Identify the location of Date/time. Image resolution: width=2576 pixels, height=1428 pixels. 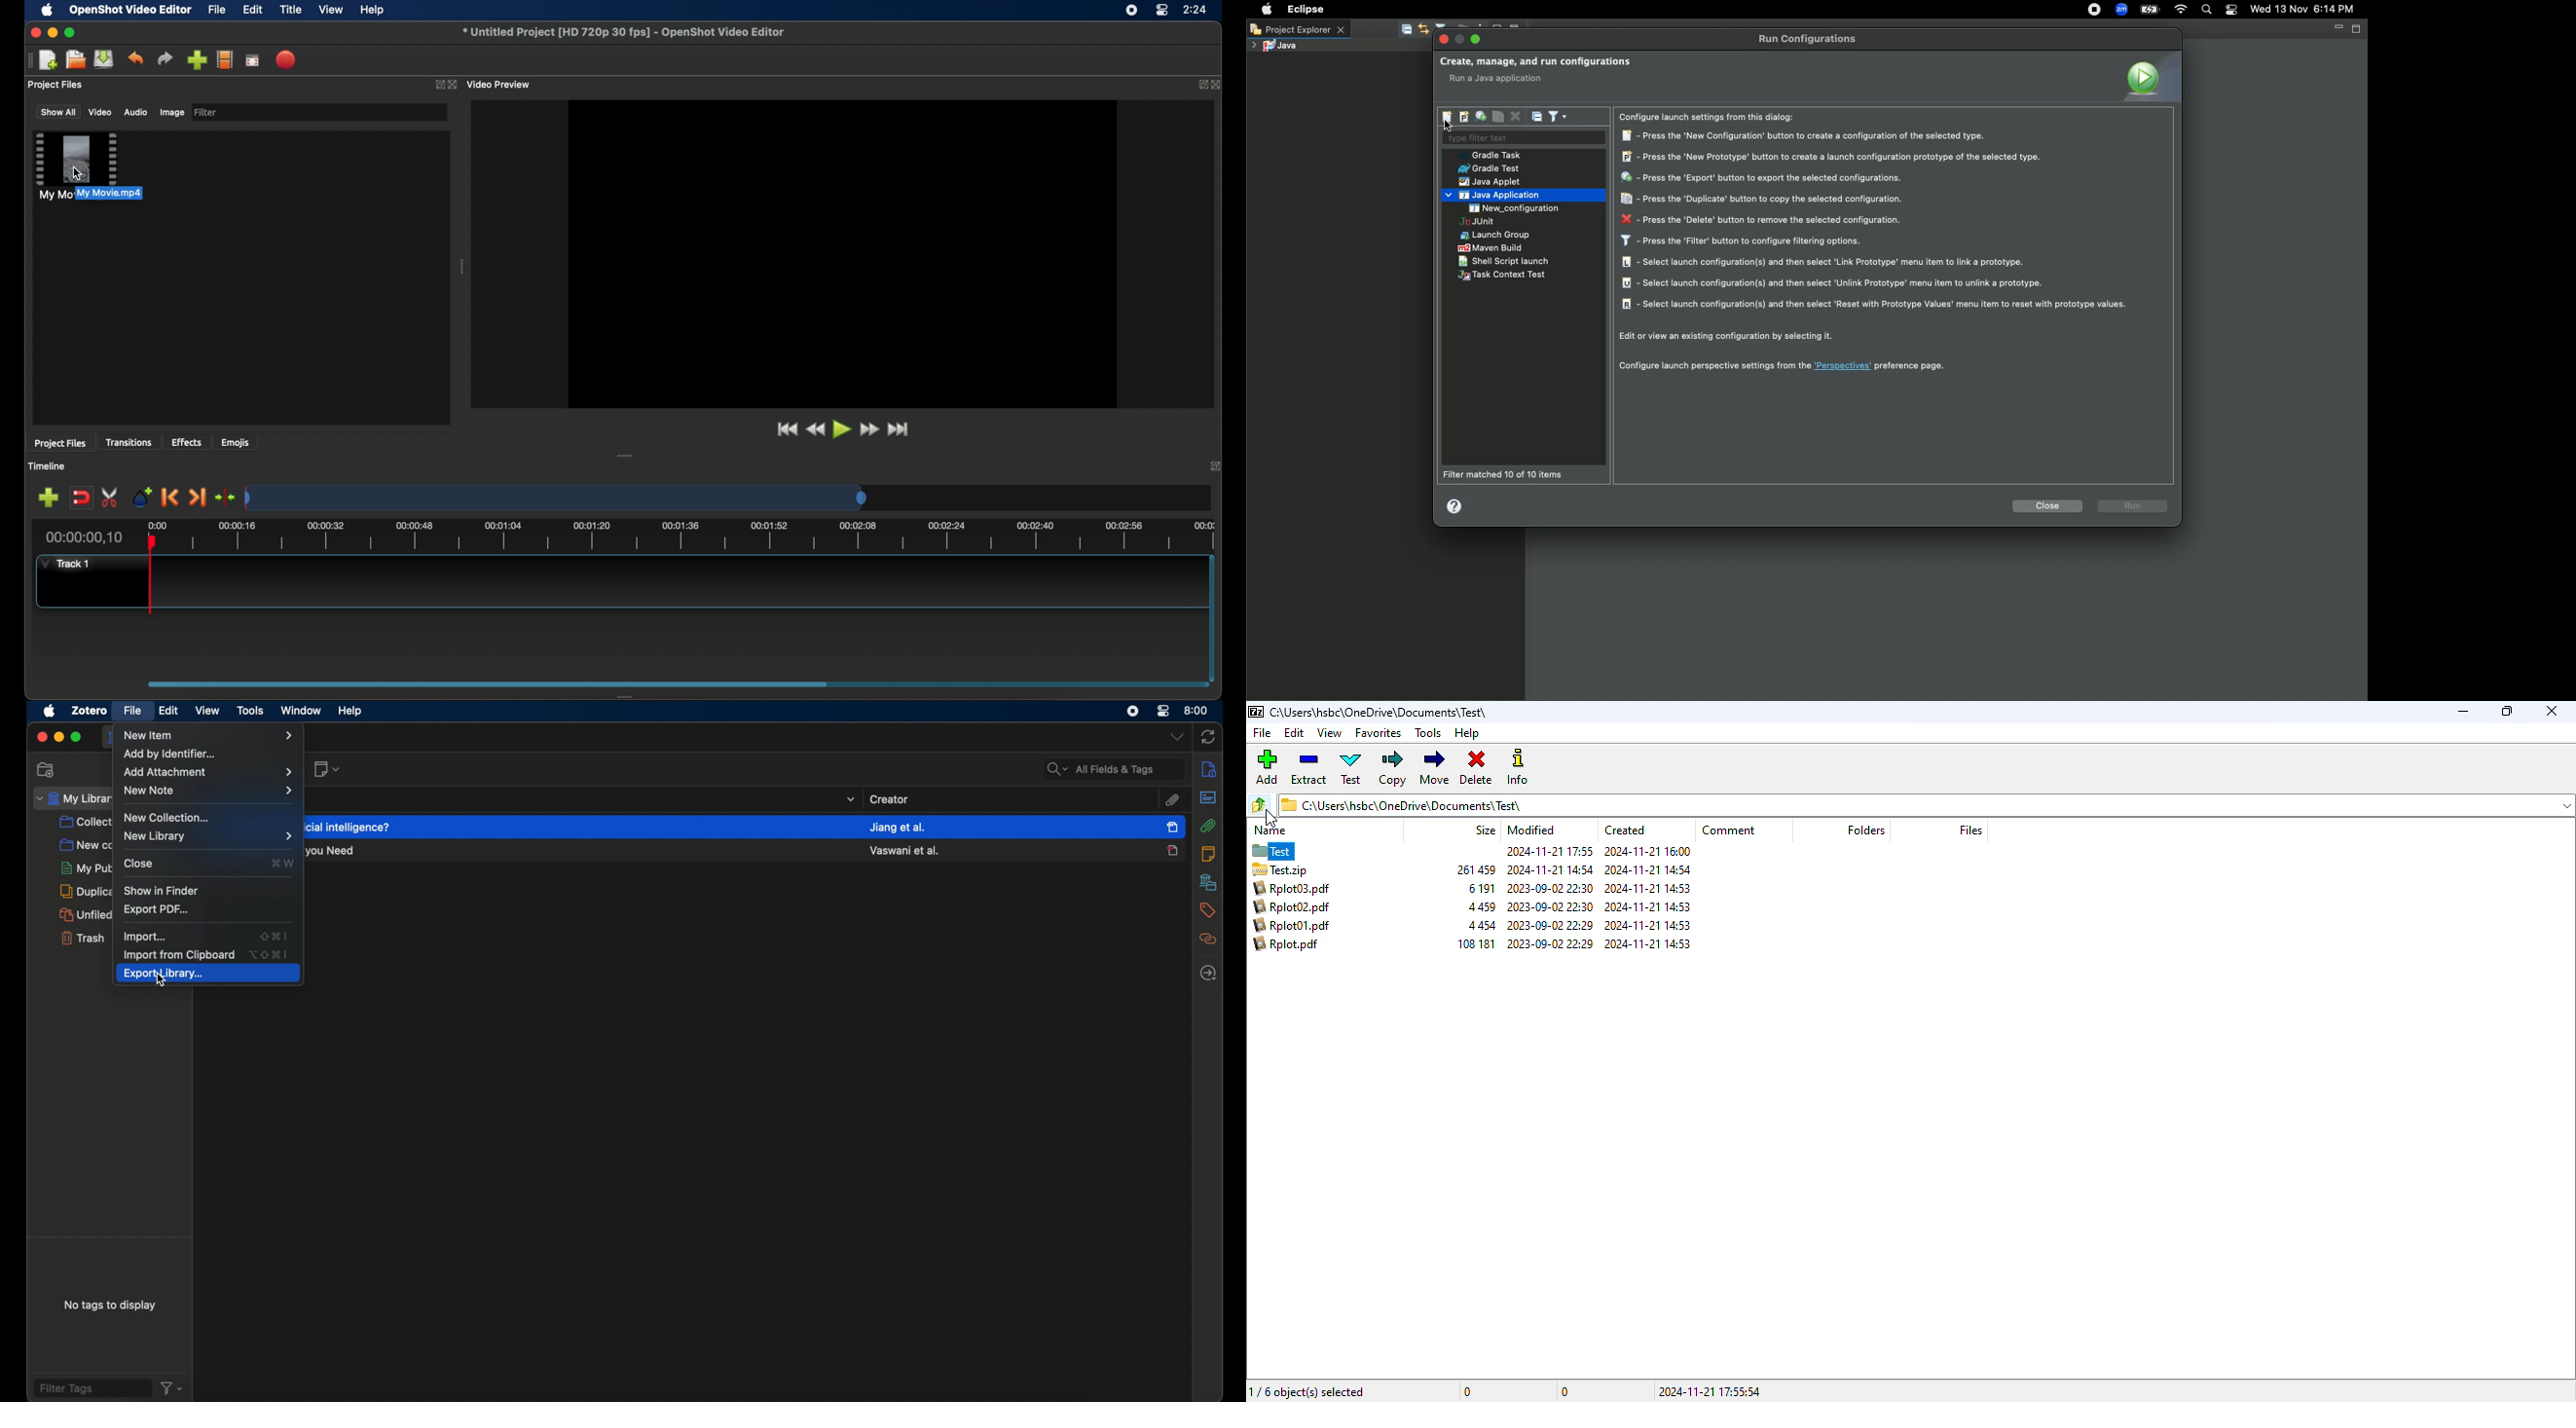
(2308, 9).